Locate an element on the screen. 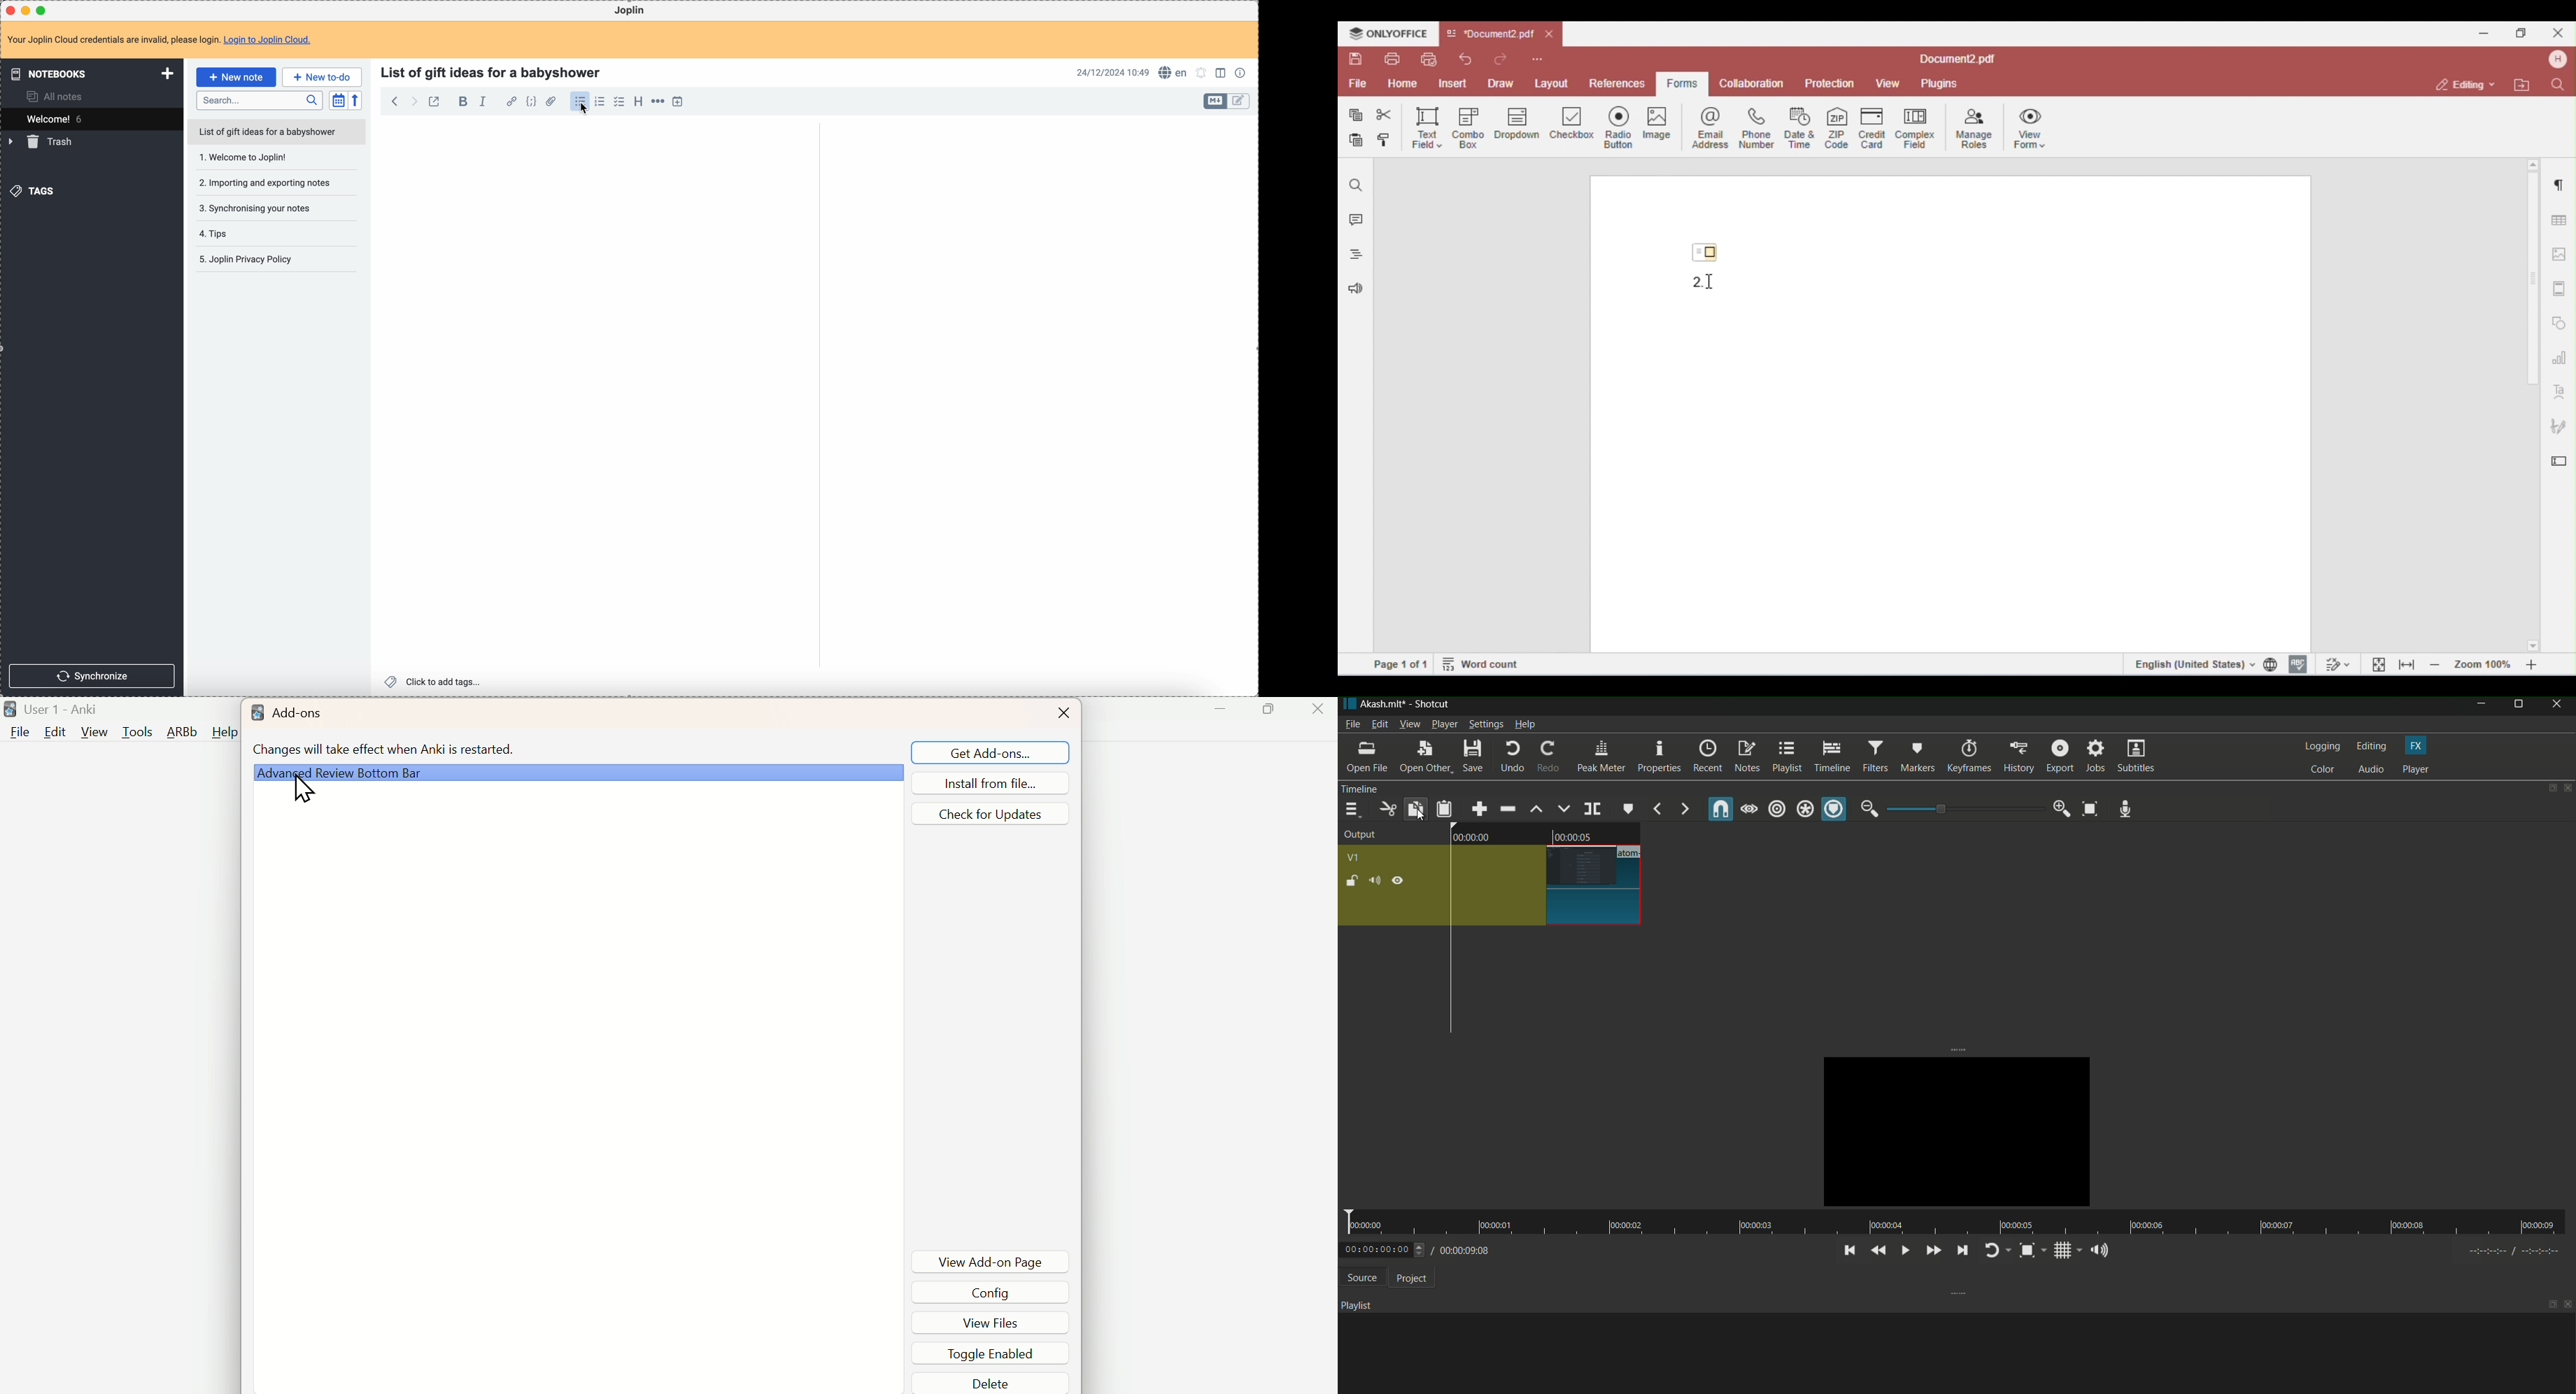  toggle edit layout is located at coordinates (1215, 101).